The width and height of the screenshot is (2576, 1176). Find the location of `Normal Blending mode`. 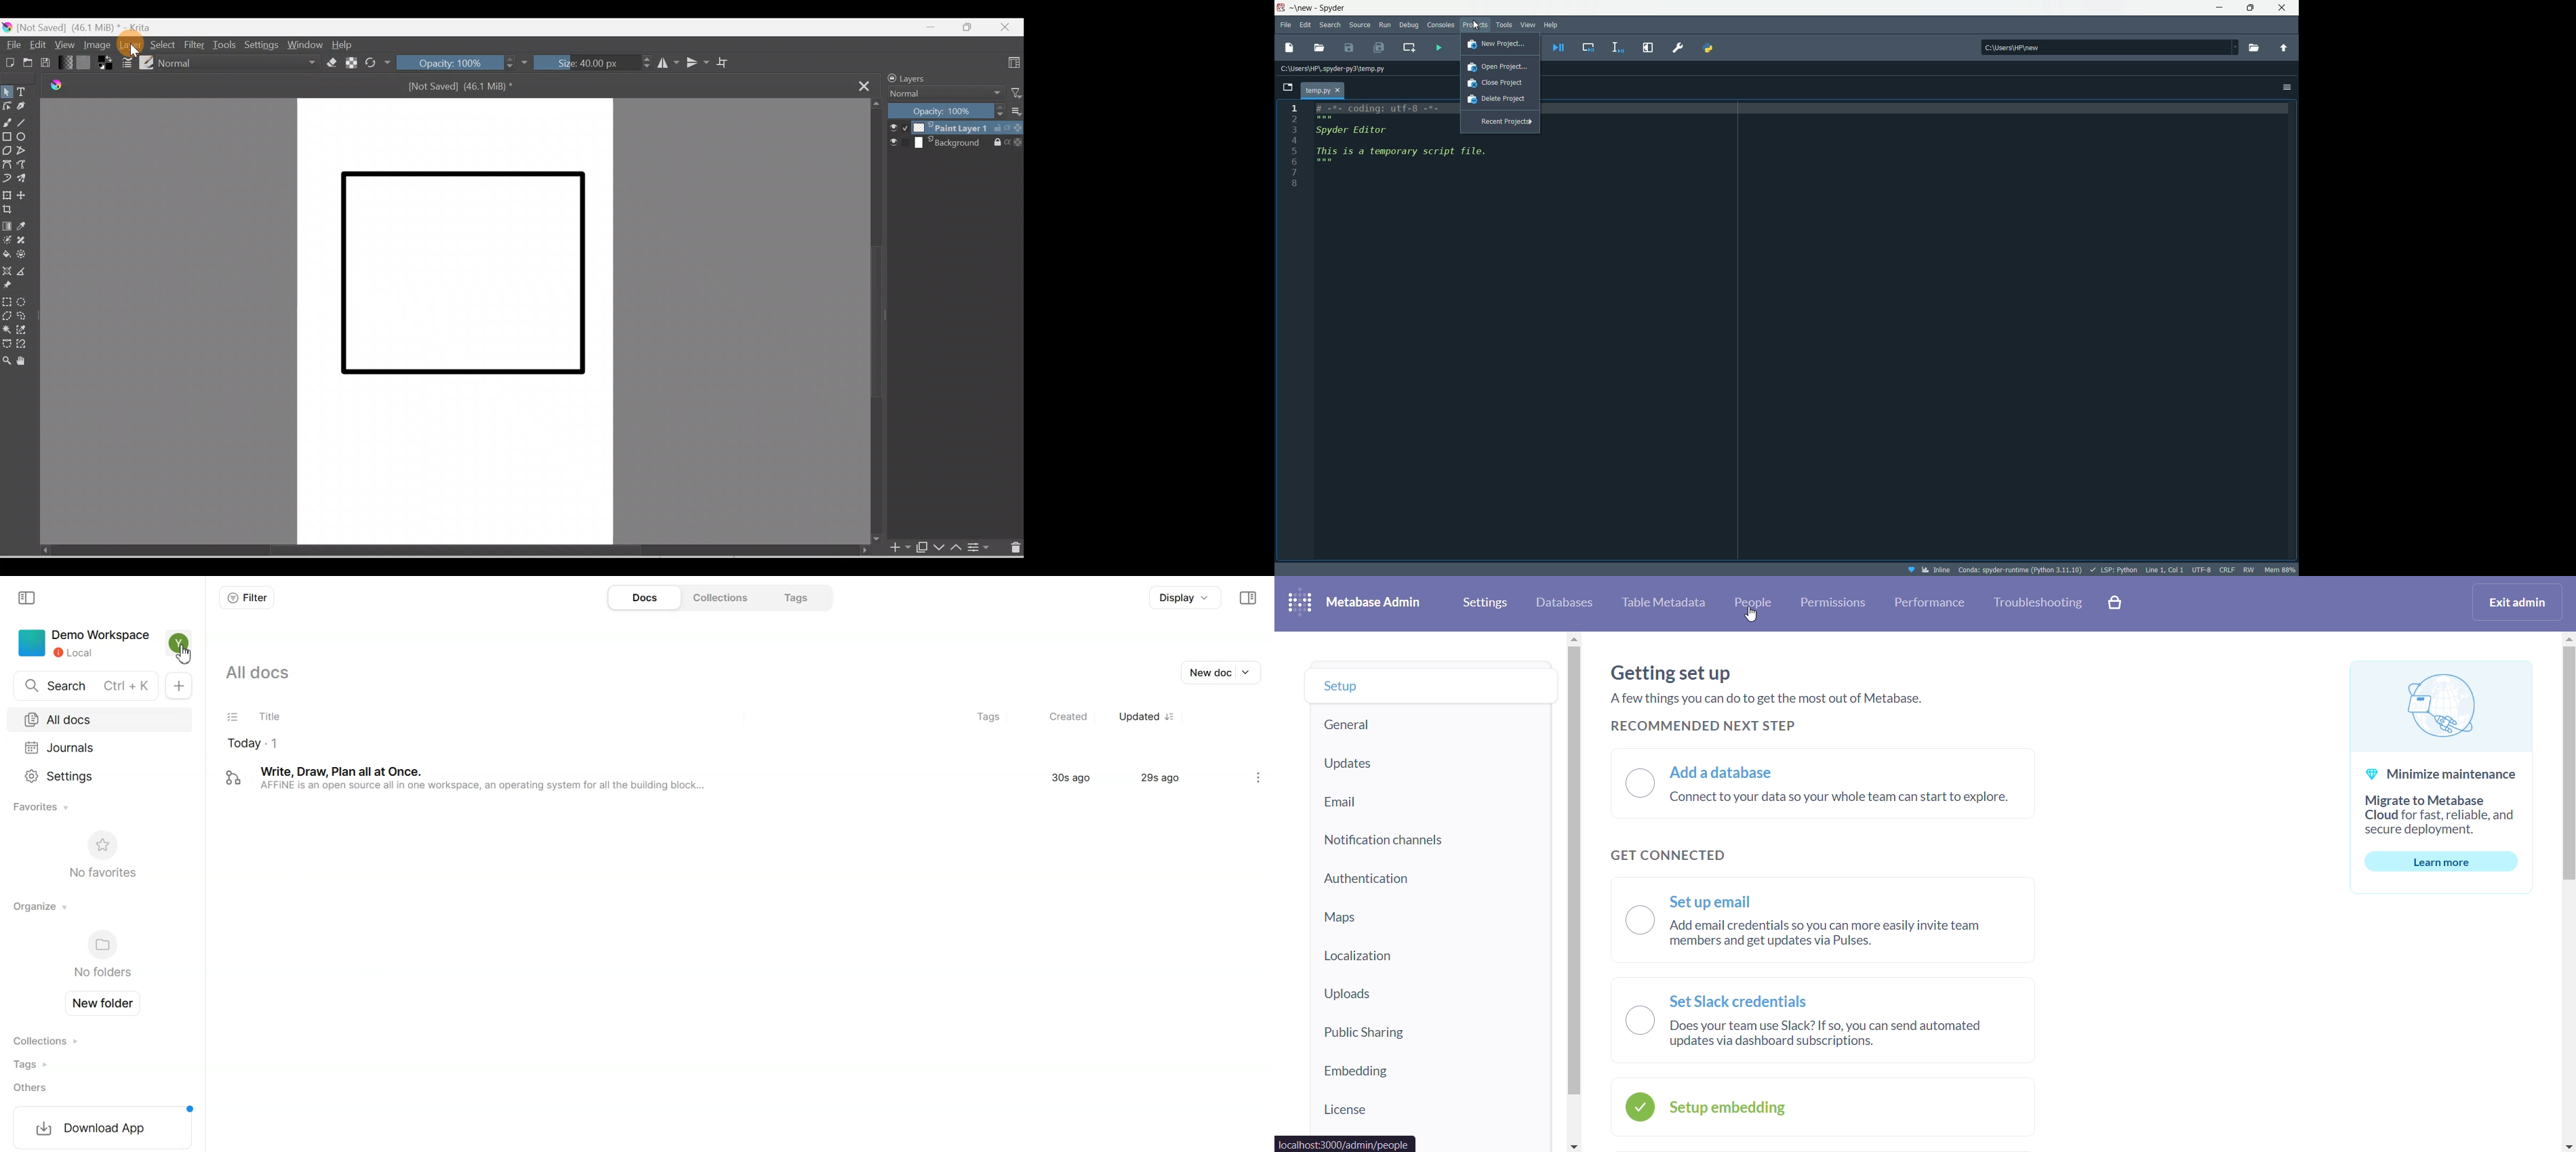

Normal Blending mode is located at coordinates (242, 62).